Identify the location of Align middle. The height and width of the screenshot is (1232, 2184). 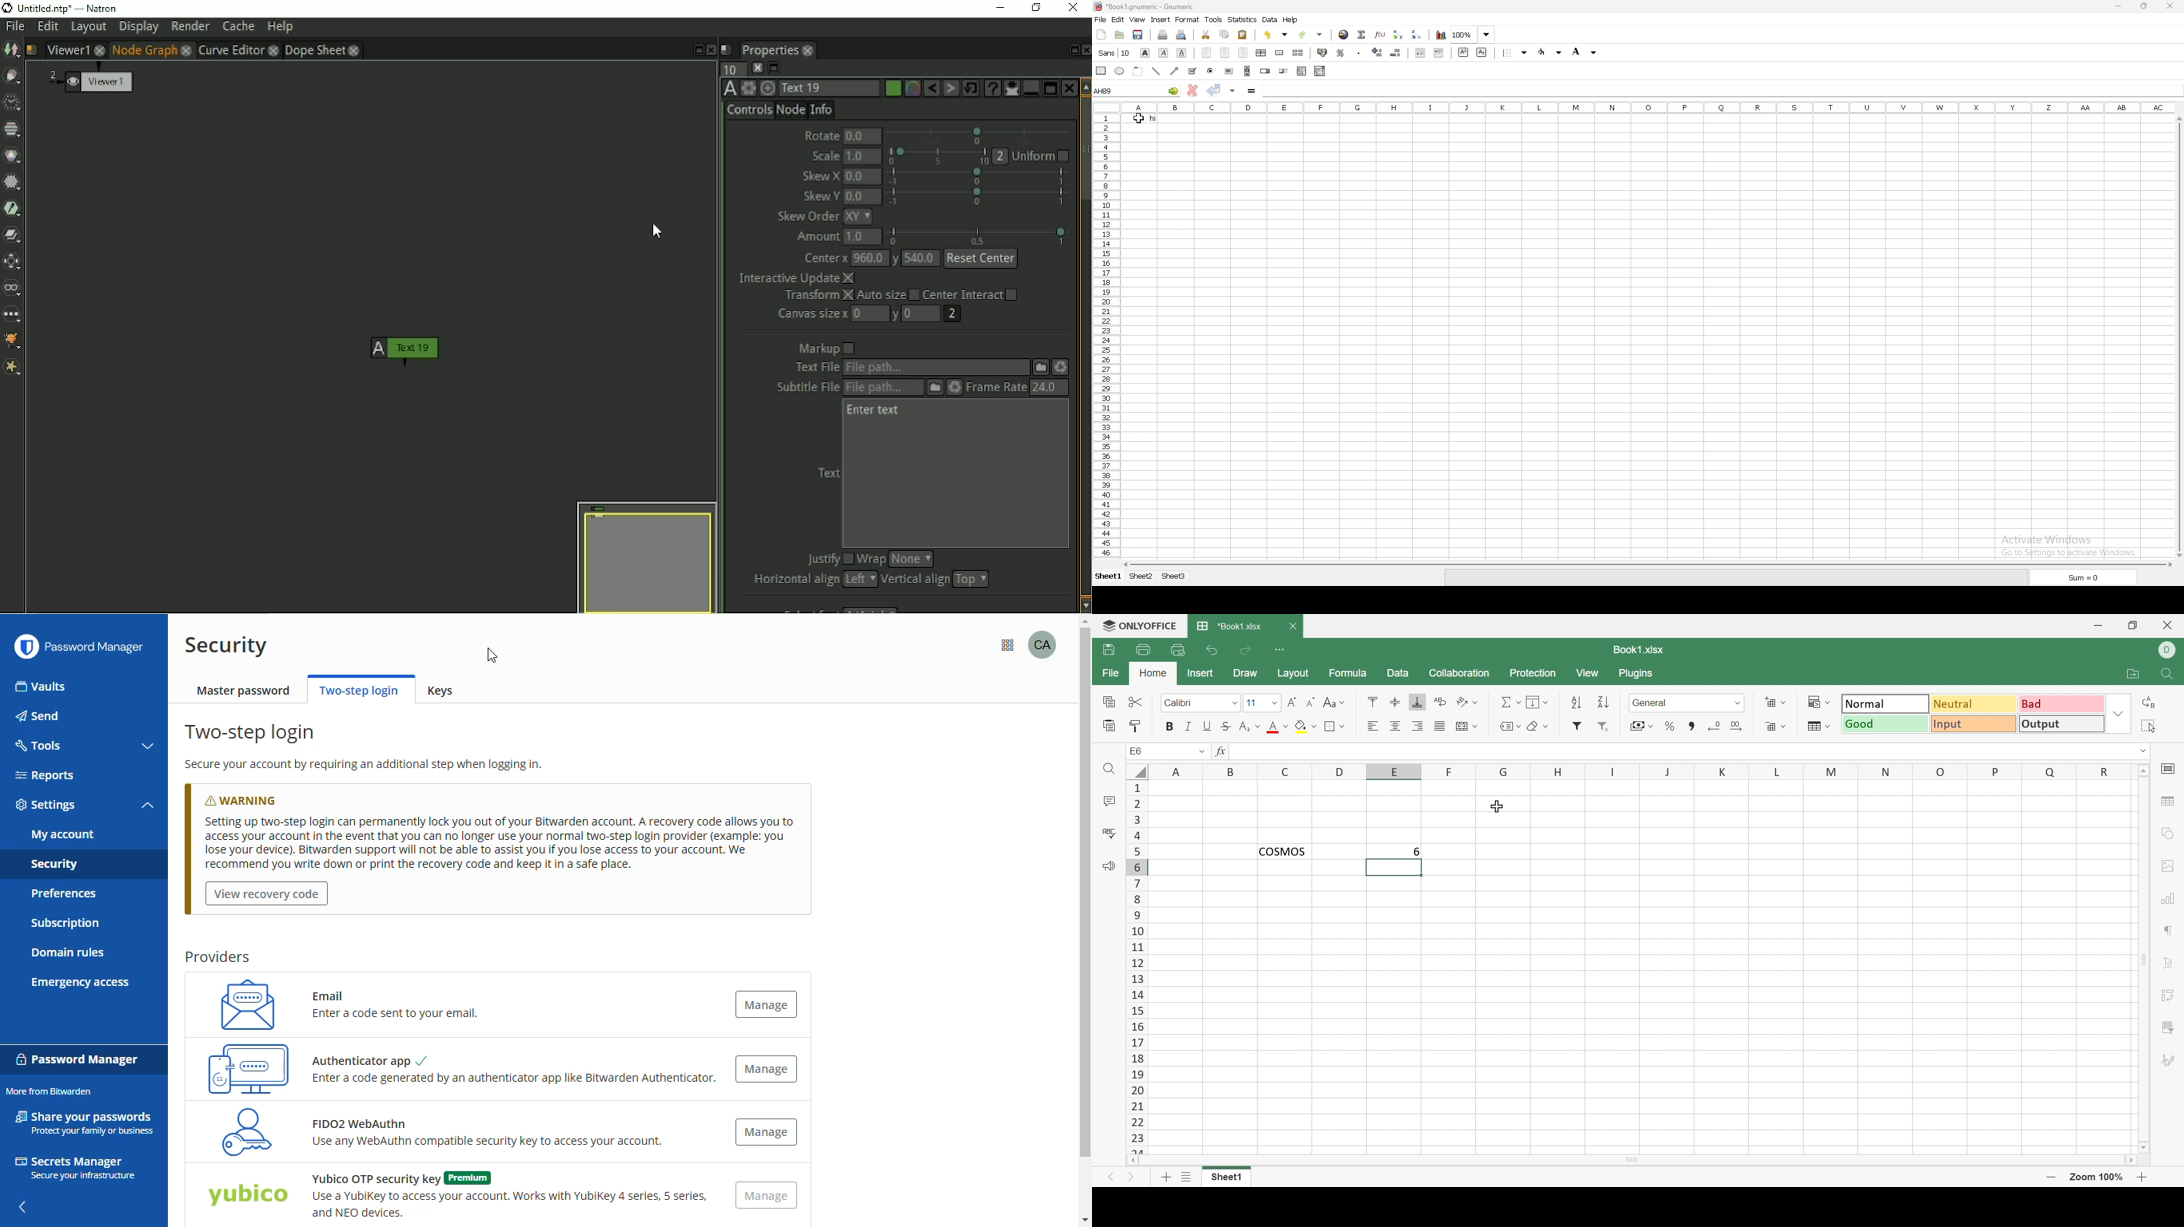
(1396, 703).